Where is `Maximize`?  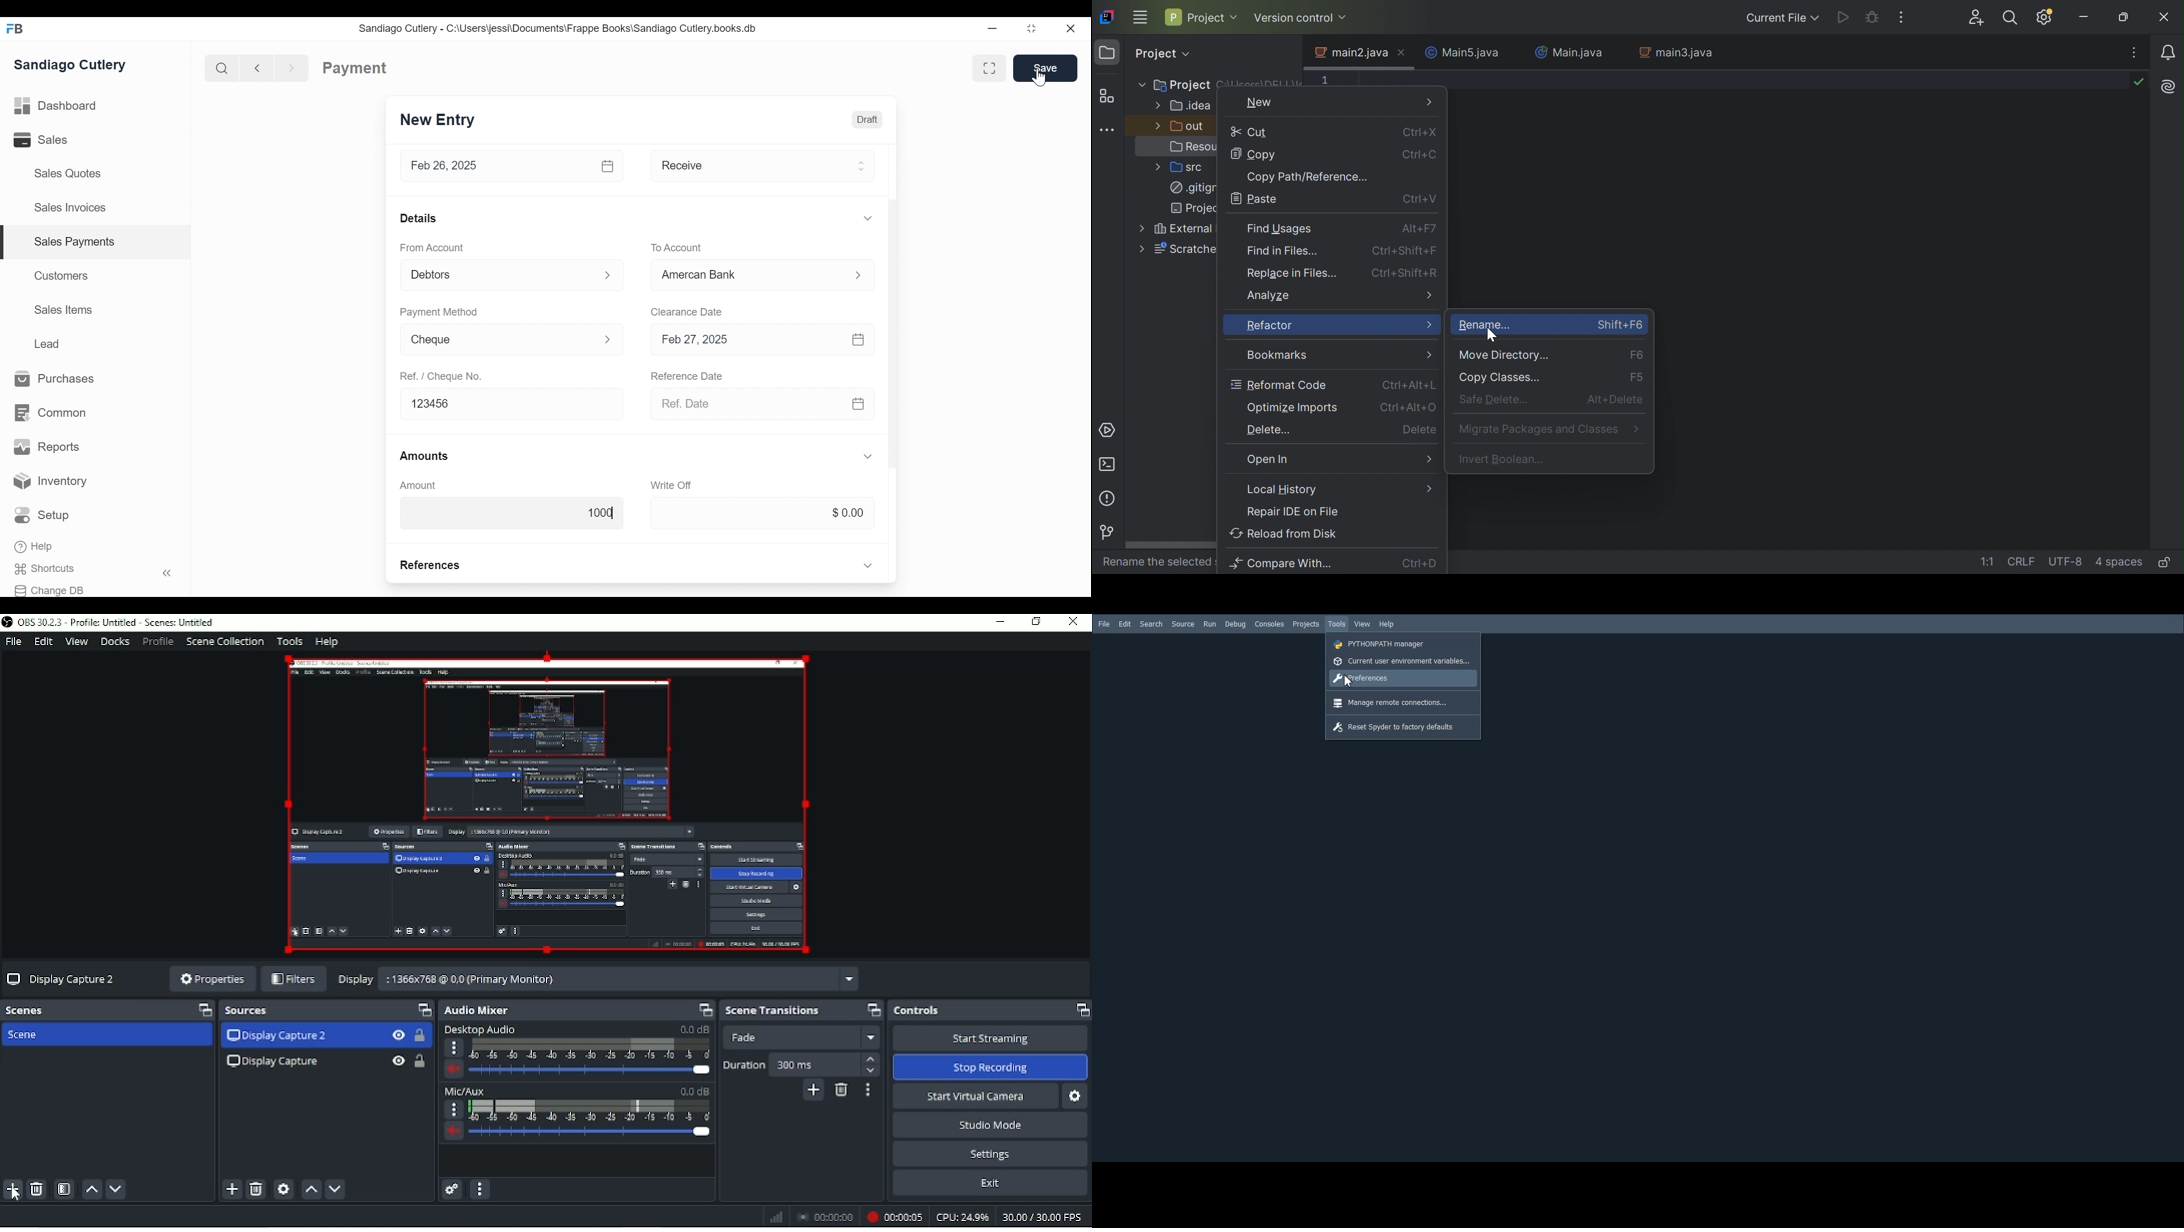 Maximize is located at coordinates (704, 1007).